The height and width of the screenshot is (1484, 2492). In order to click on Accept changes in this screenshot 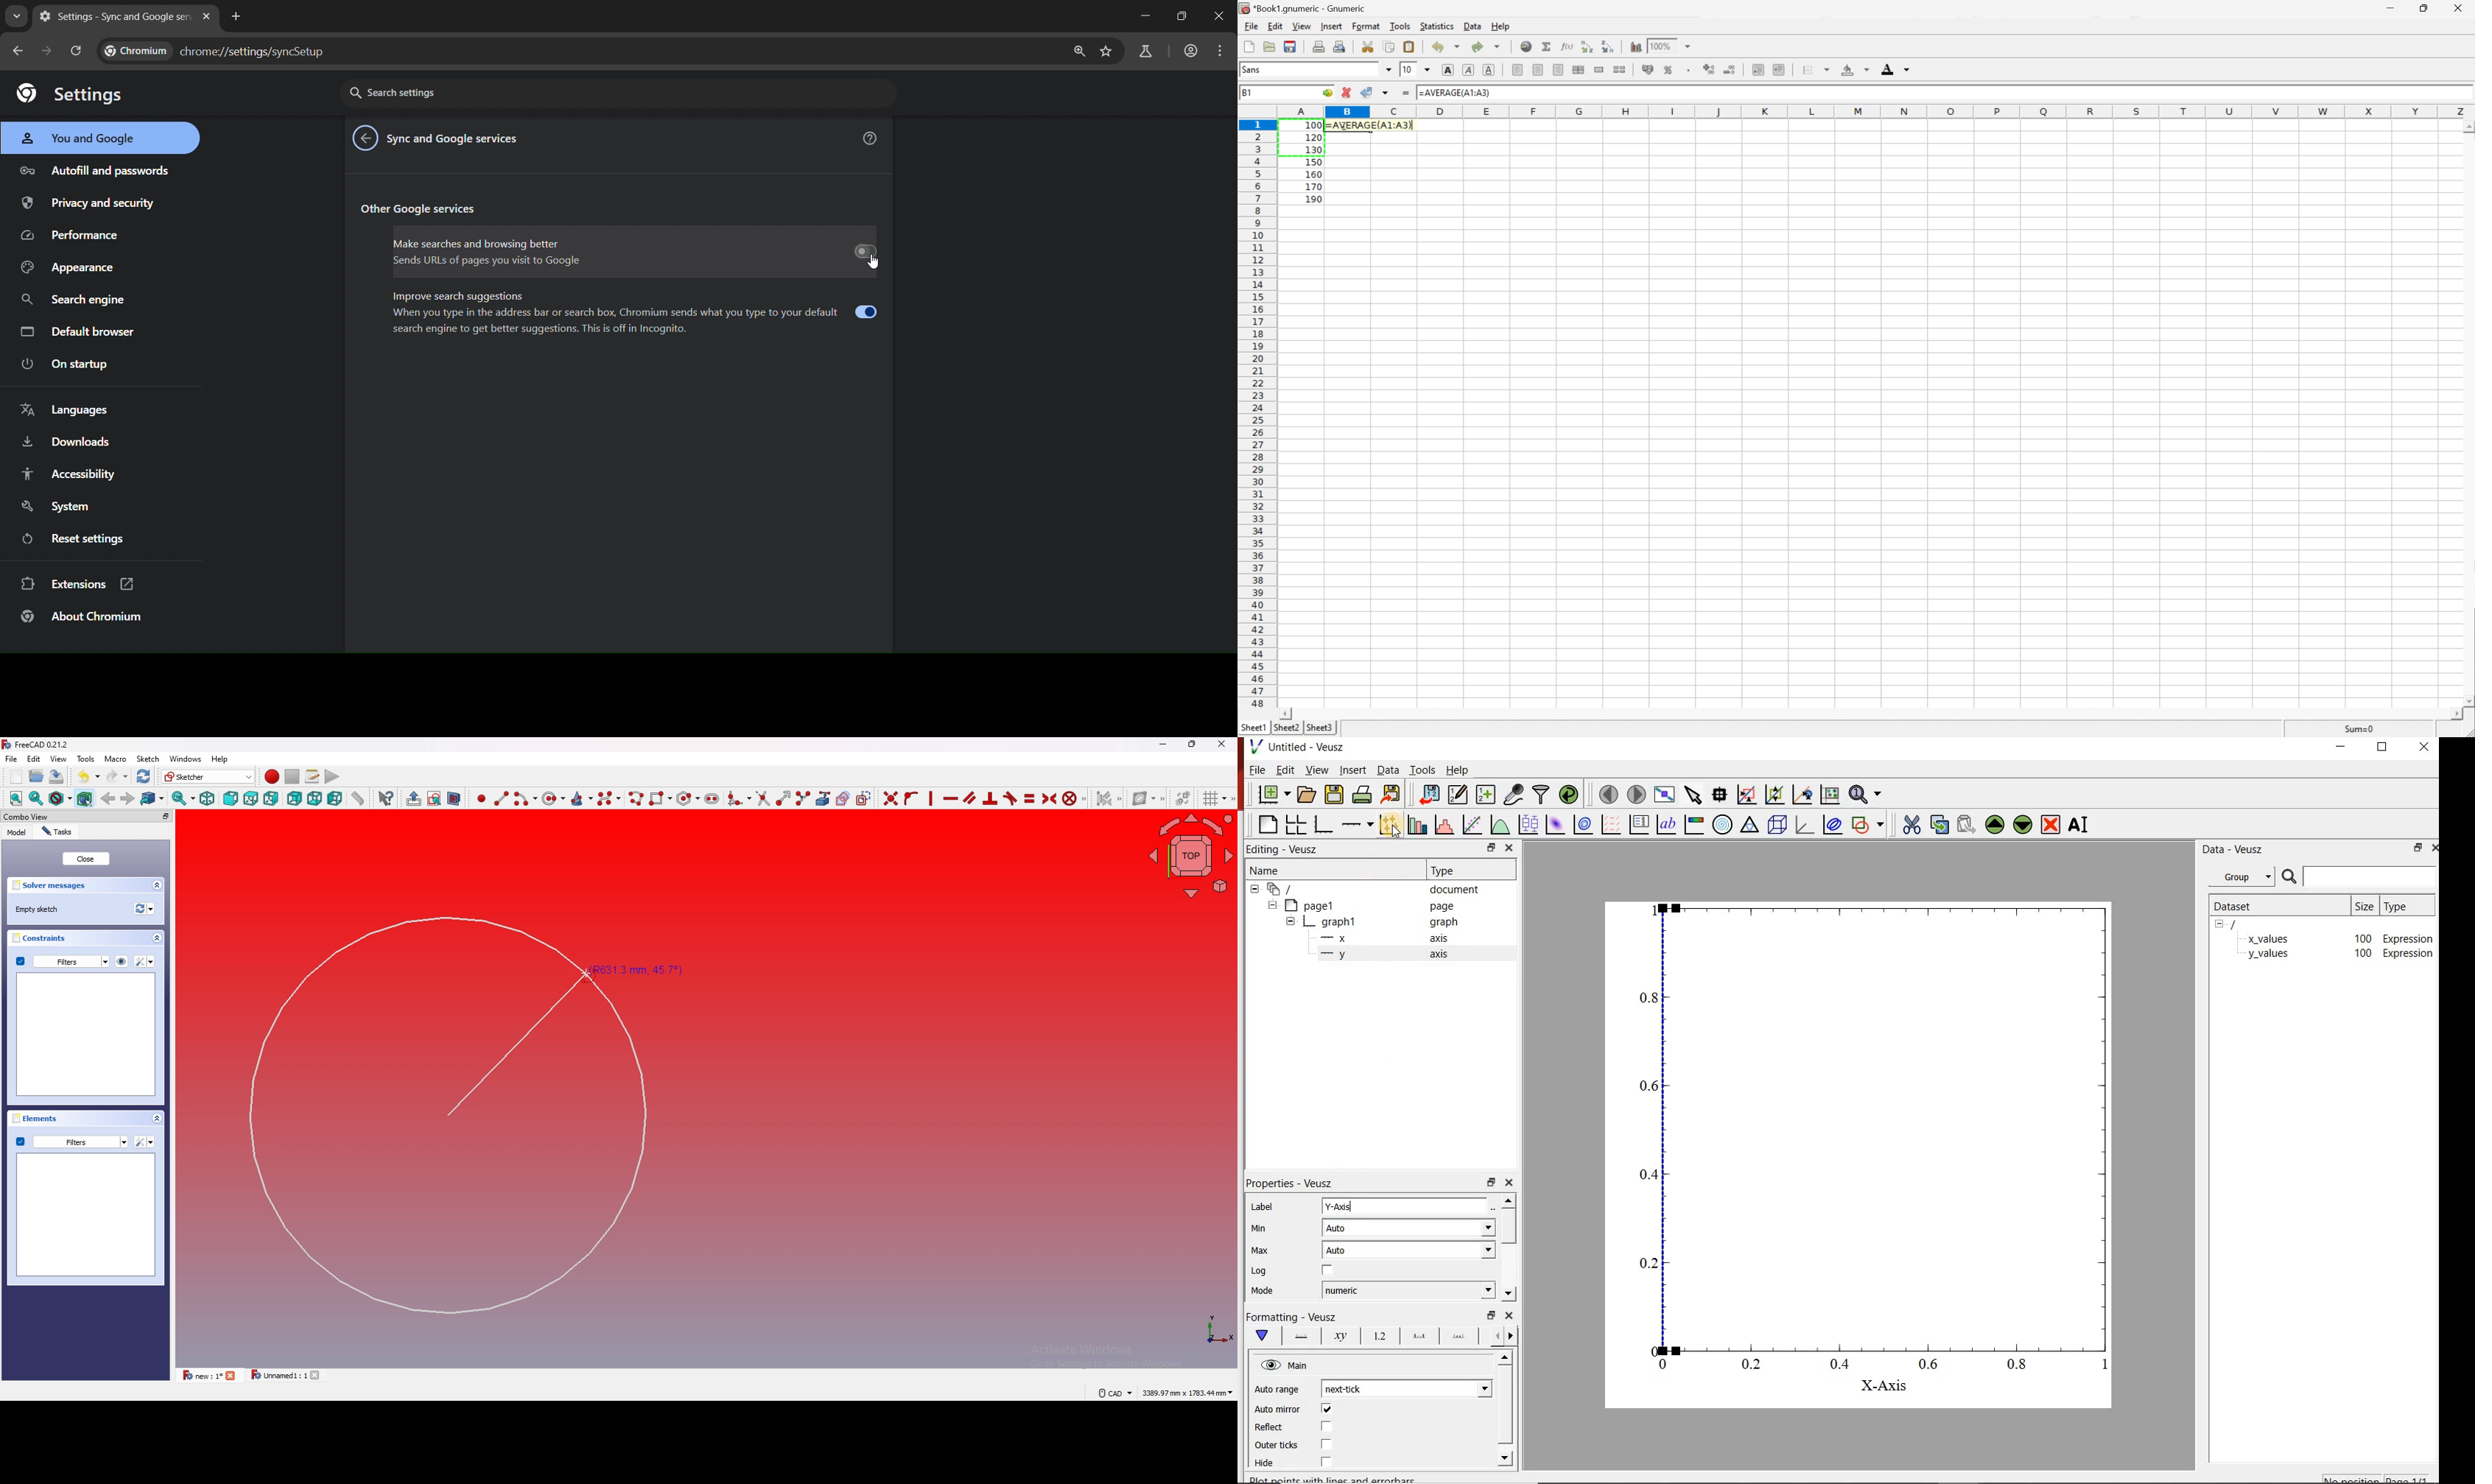, I will do `click(1369, 92)`.